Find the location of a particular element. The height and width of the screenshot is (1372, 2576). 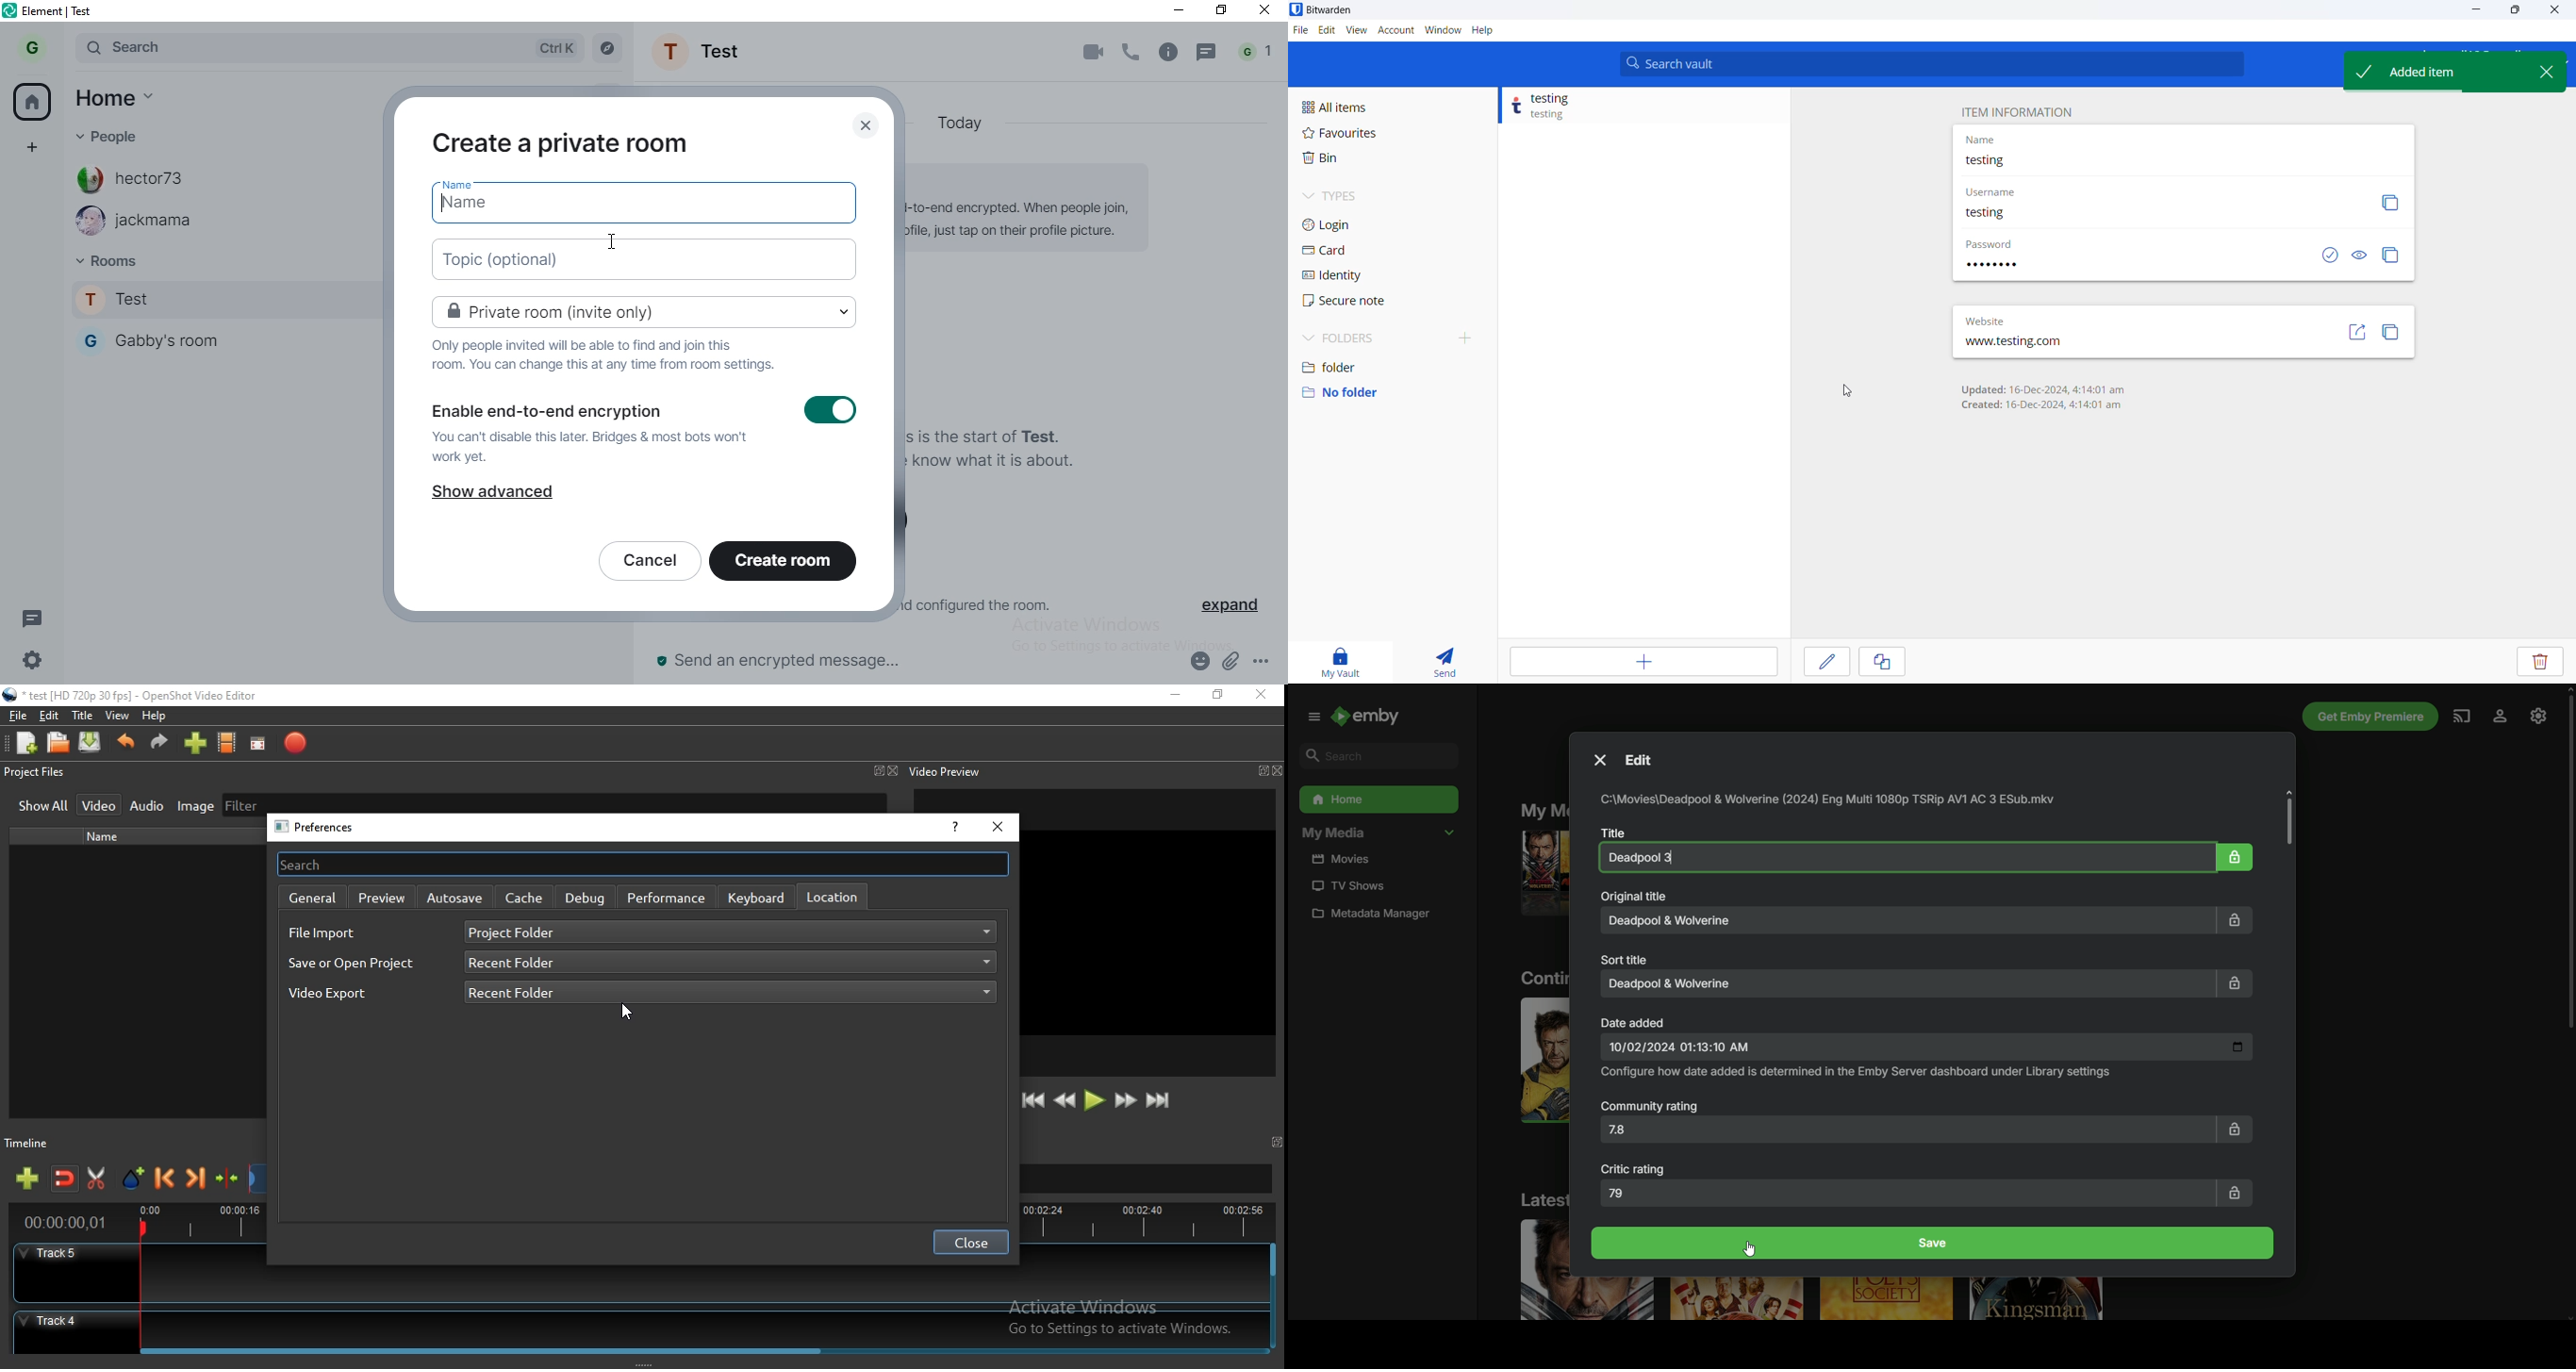

help is located at coordinates (953, 829).